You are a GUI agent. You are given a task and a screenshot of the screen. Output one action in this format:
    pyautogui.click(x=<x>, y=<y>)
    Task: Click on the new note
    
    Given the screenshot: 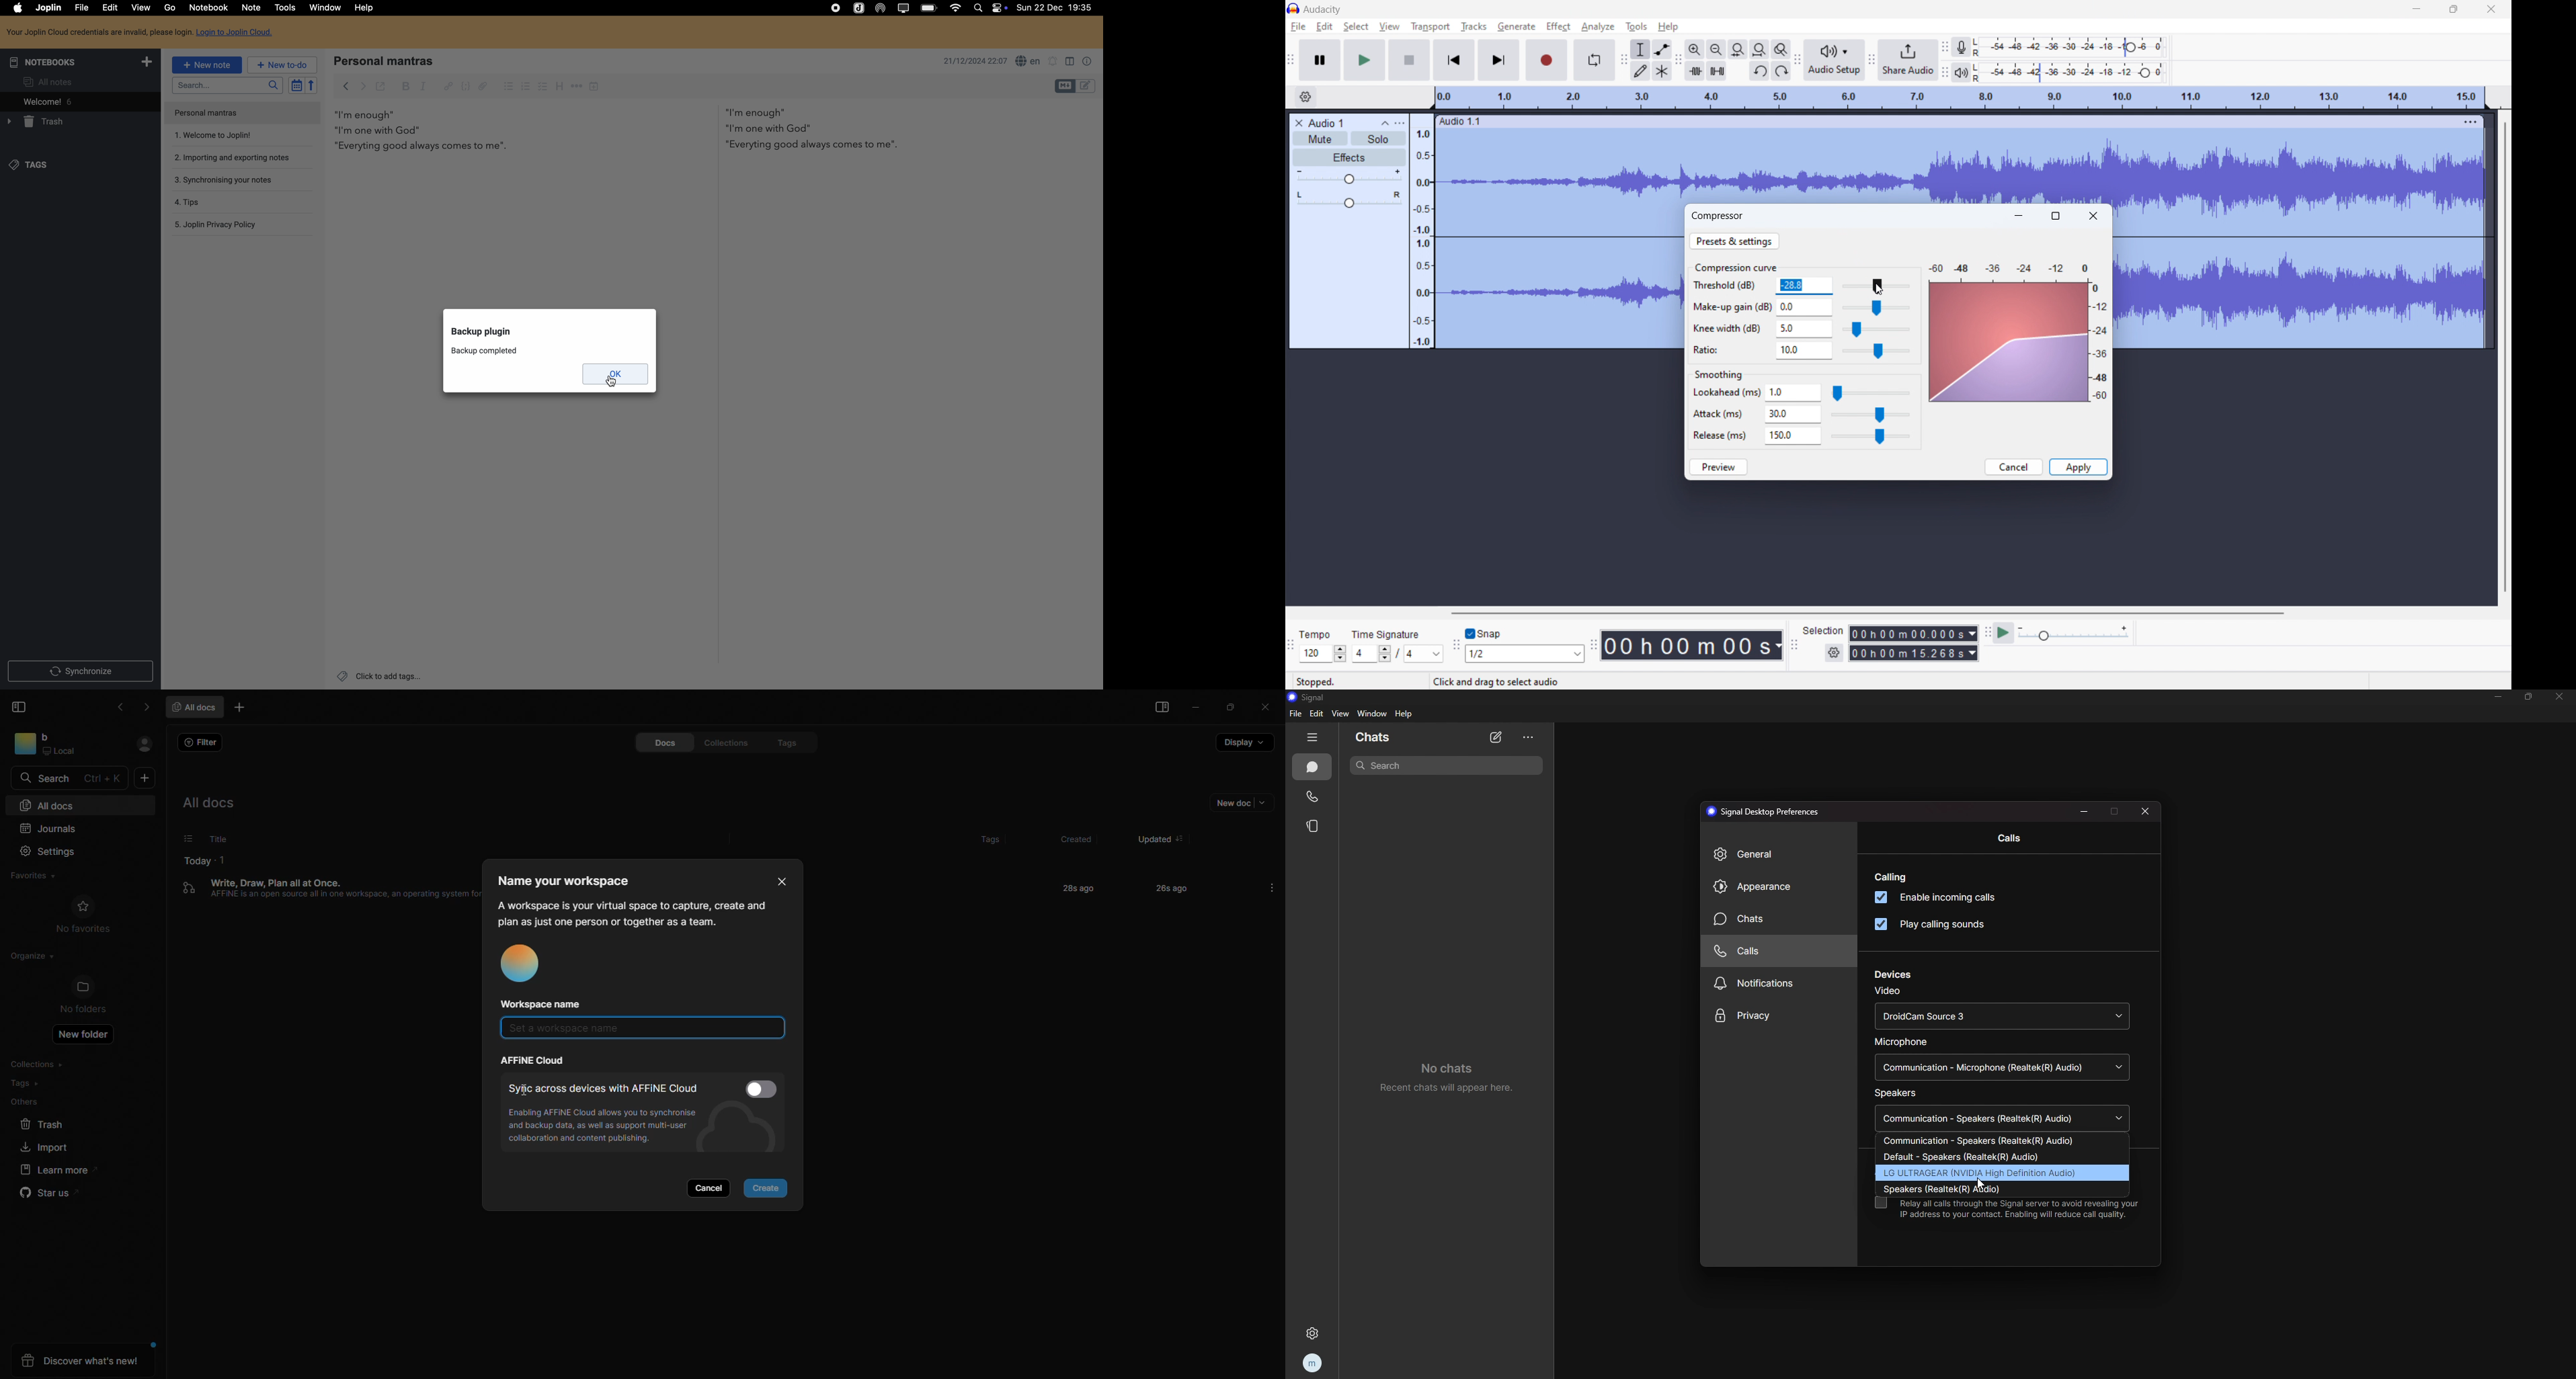 What is the action you would take?
    pyautogui.click(x=207, y=65)
    